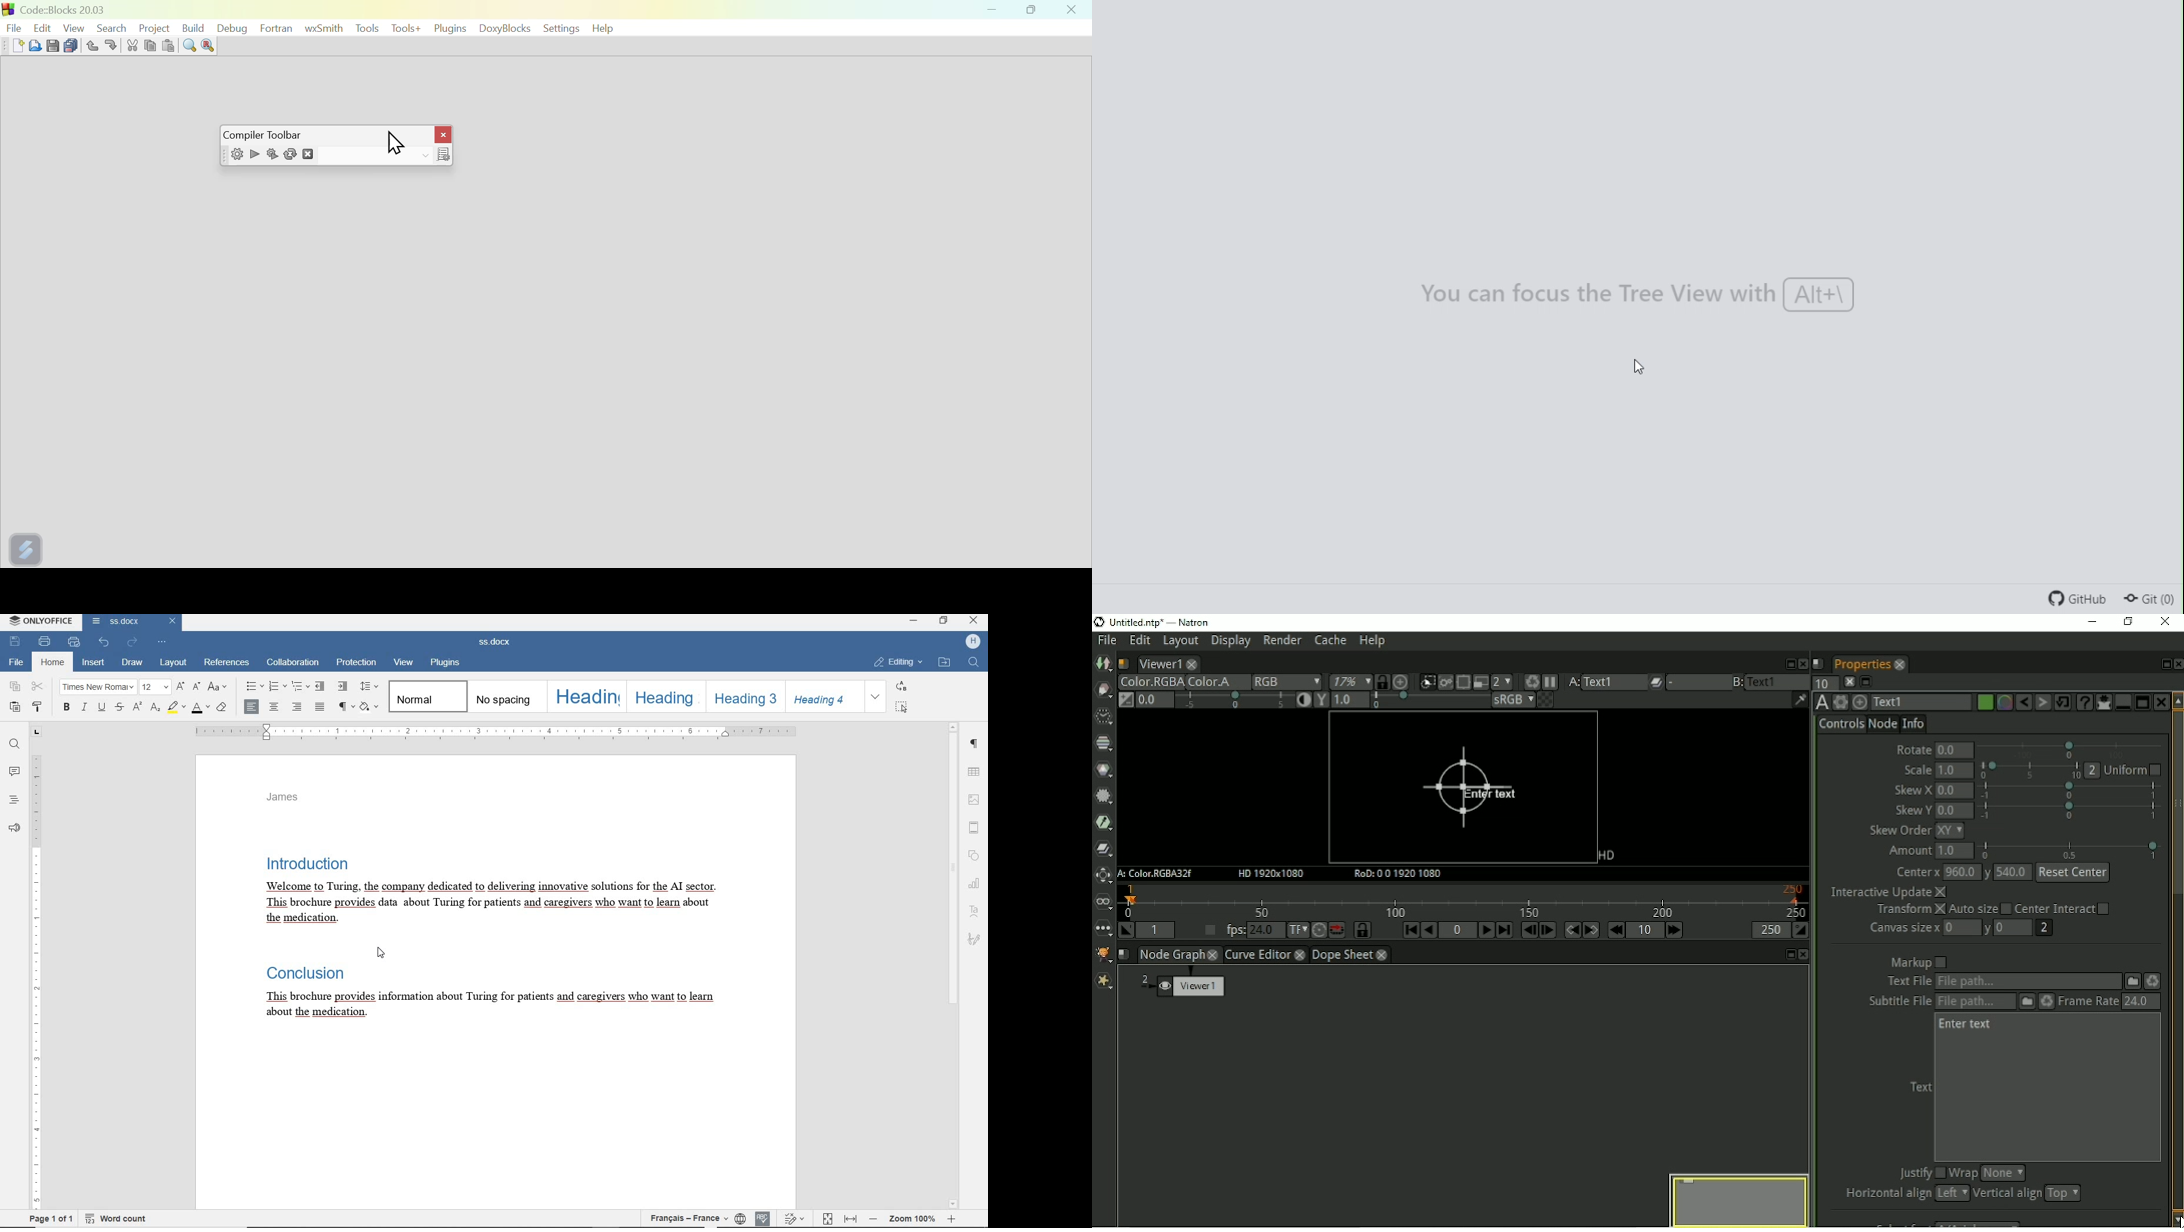  I want to click on FIT TO PAGE, so click(827, 1218).